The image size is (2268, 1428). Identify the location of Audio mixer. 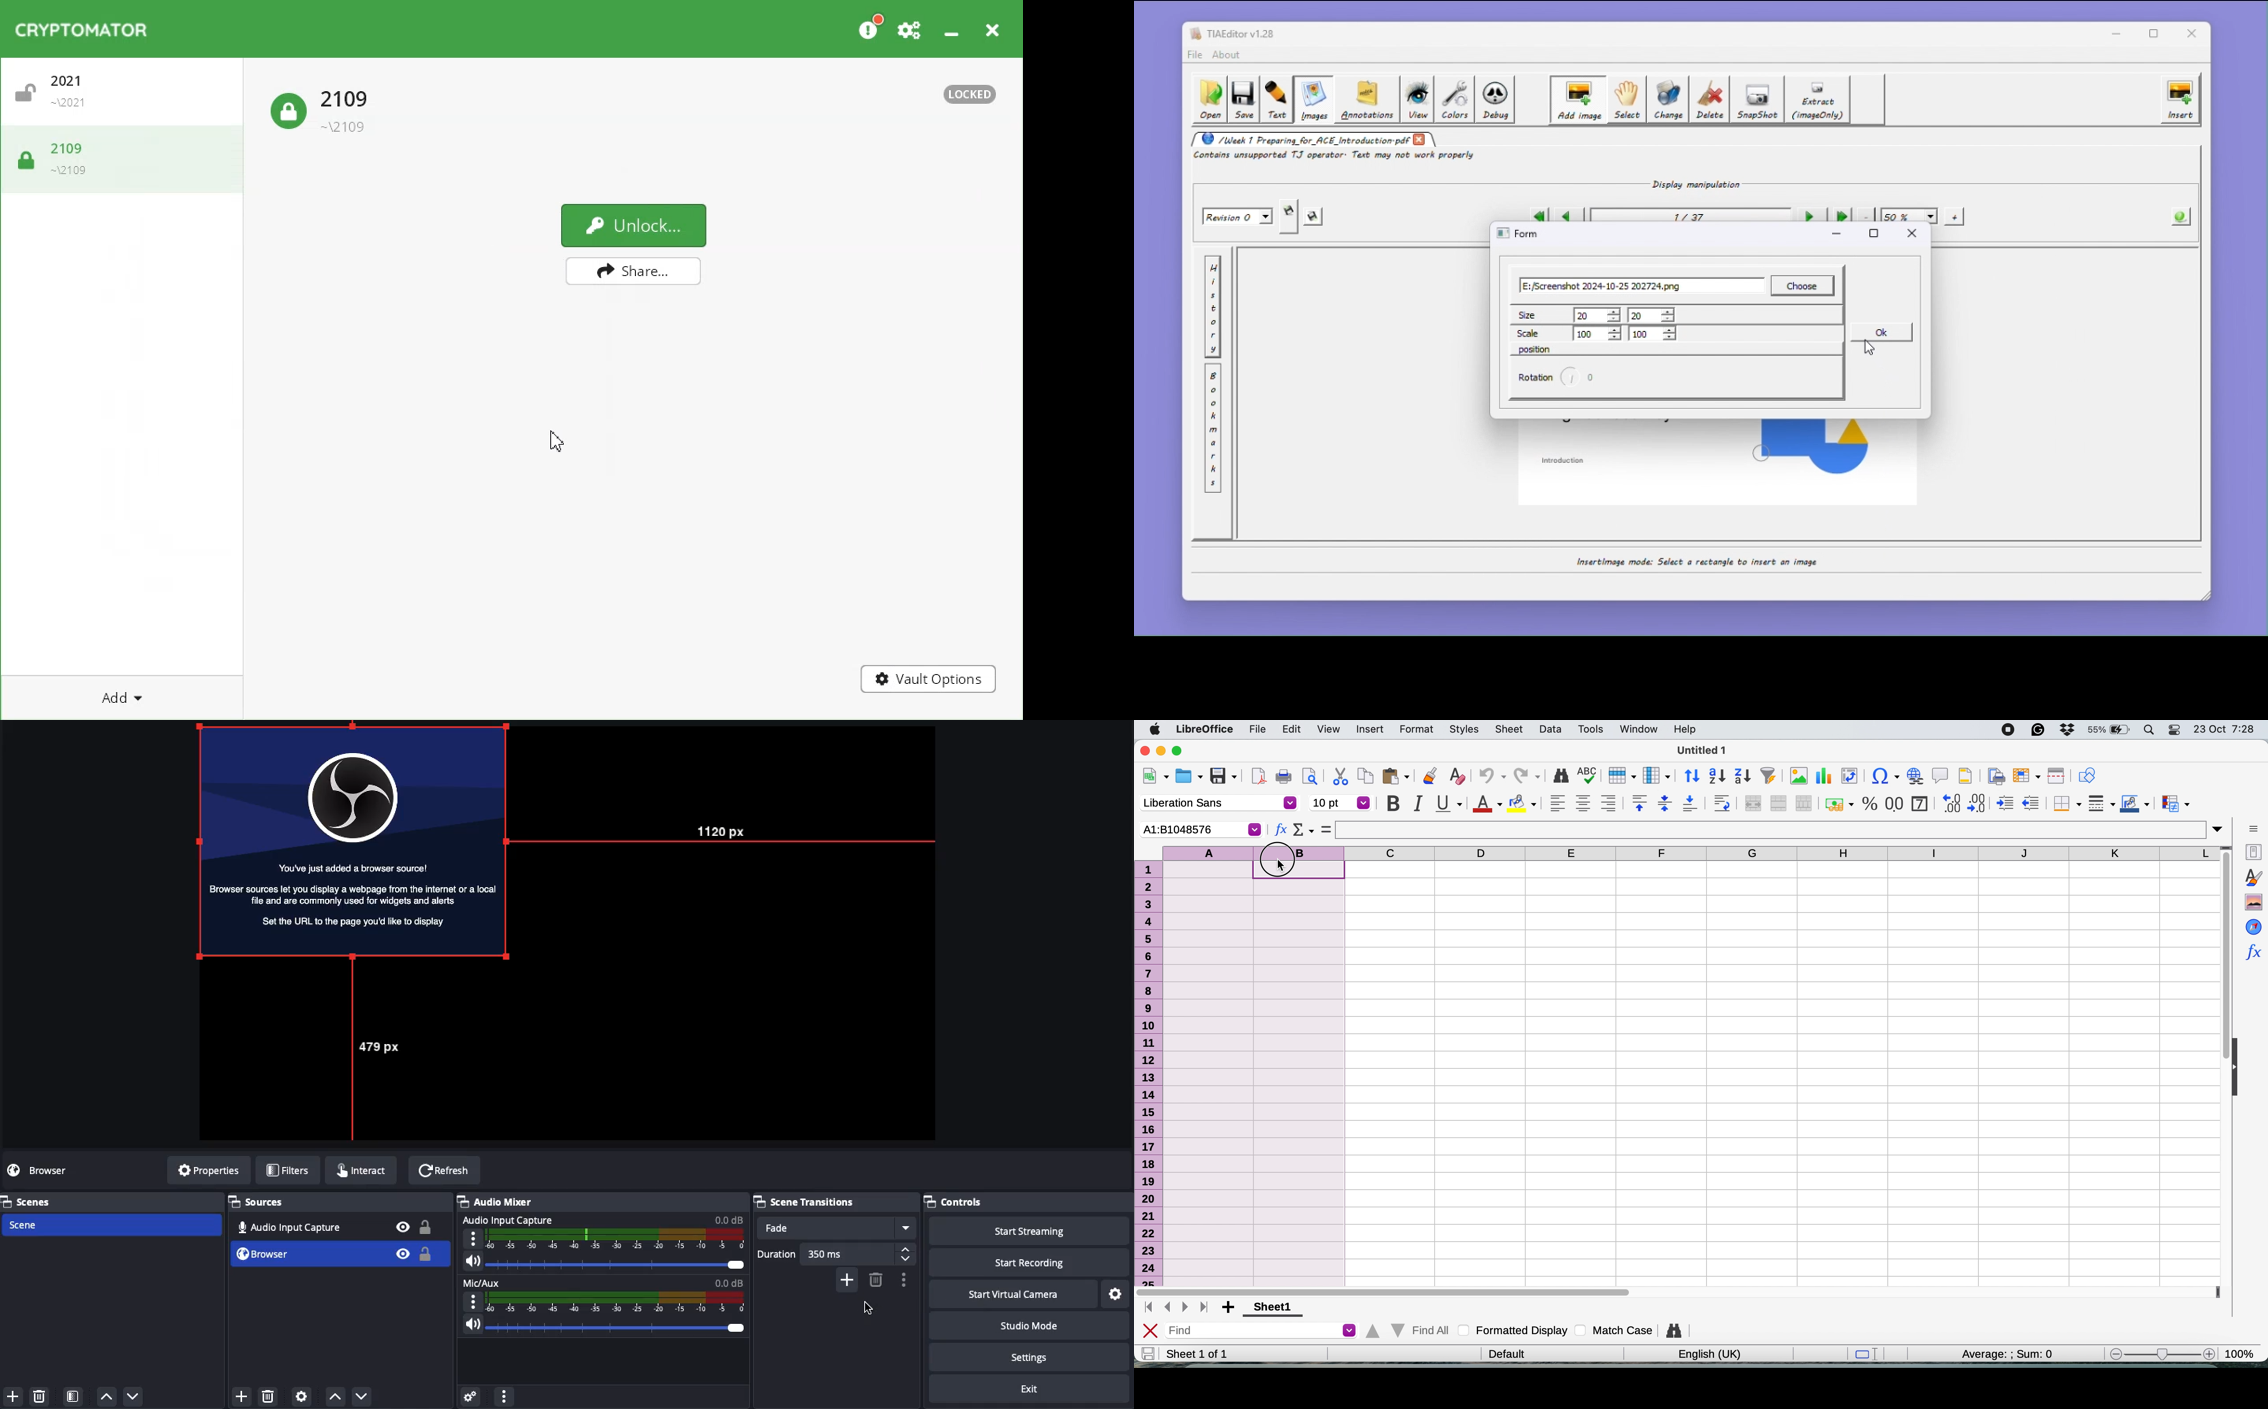
(503, 1201).